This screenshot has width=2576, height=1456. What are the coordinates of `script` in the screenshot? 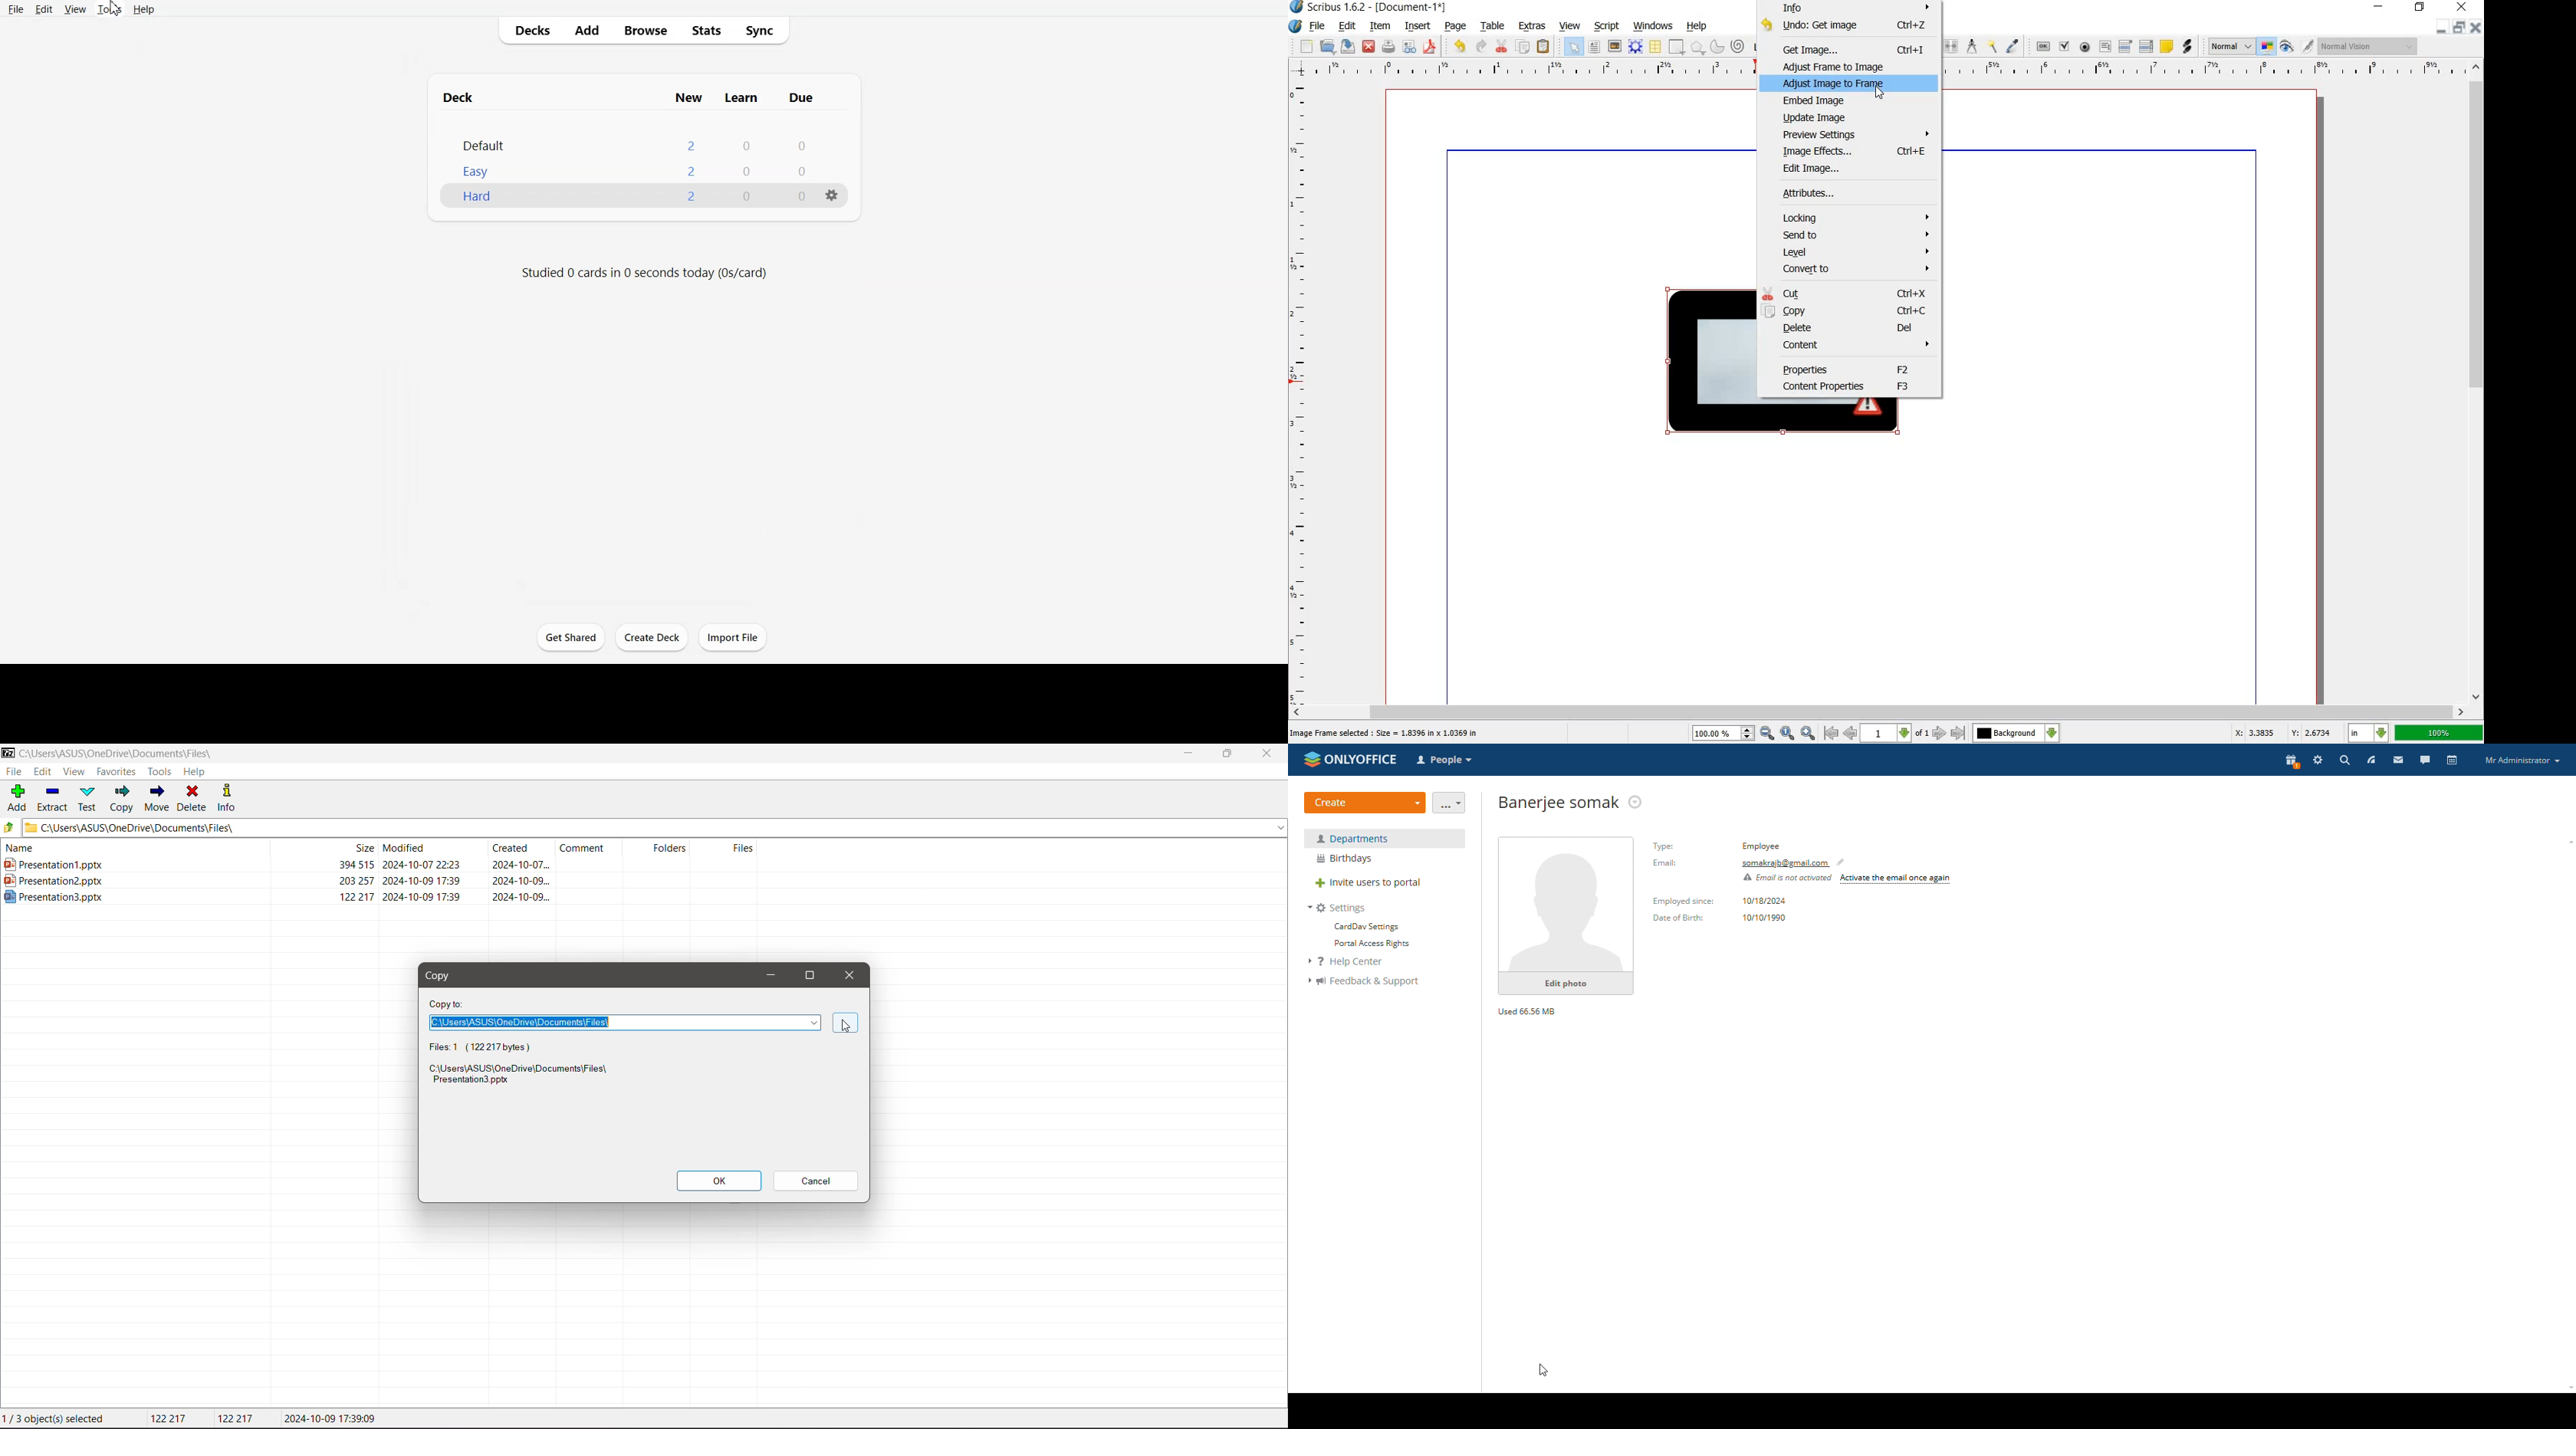 It's located at (1606, 25).